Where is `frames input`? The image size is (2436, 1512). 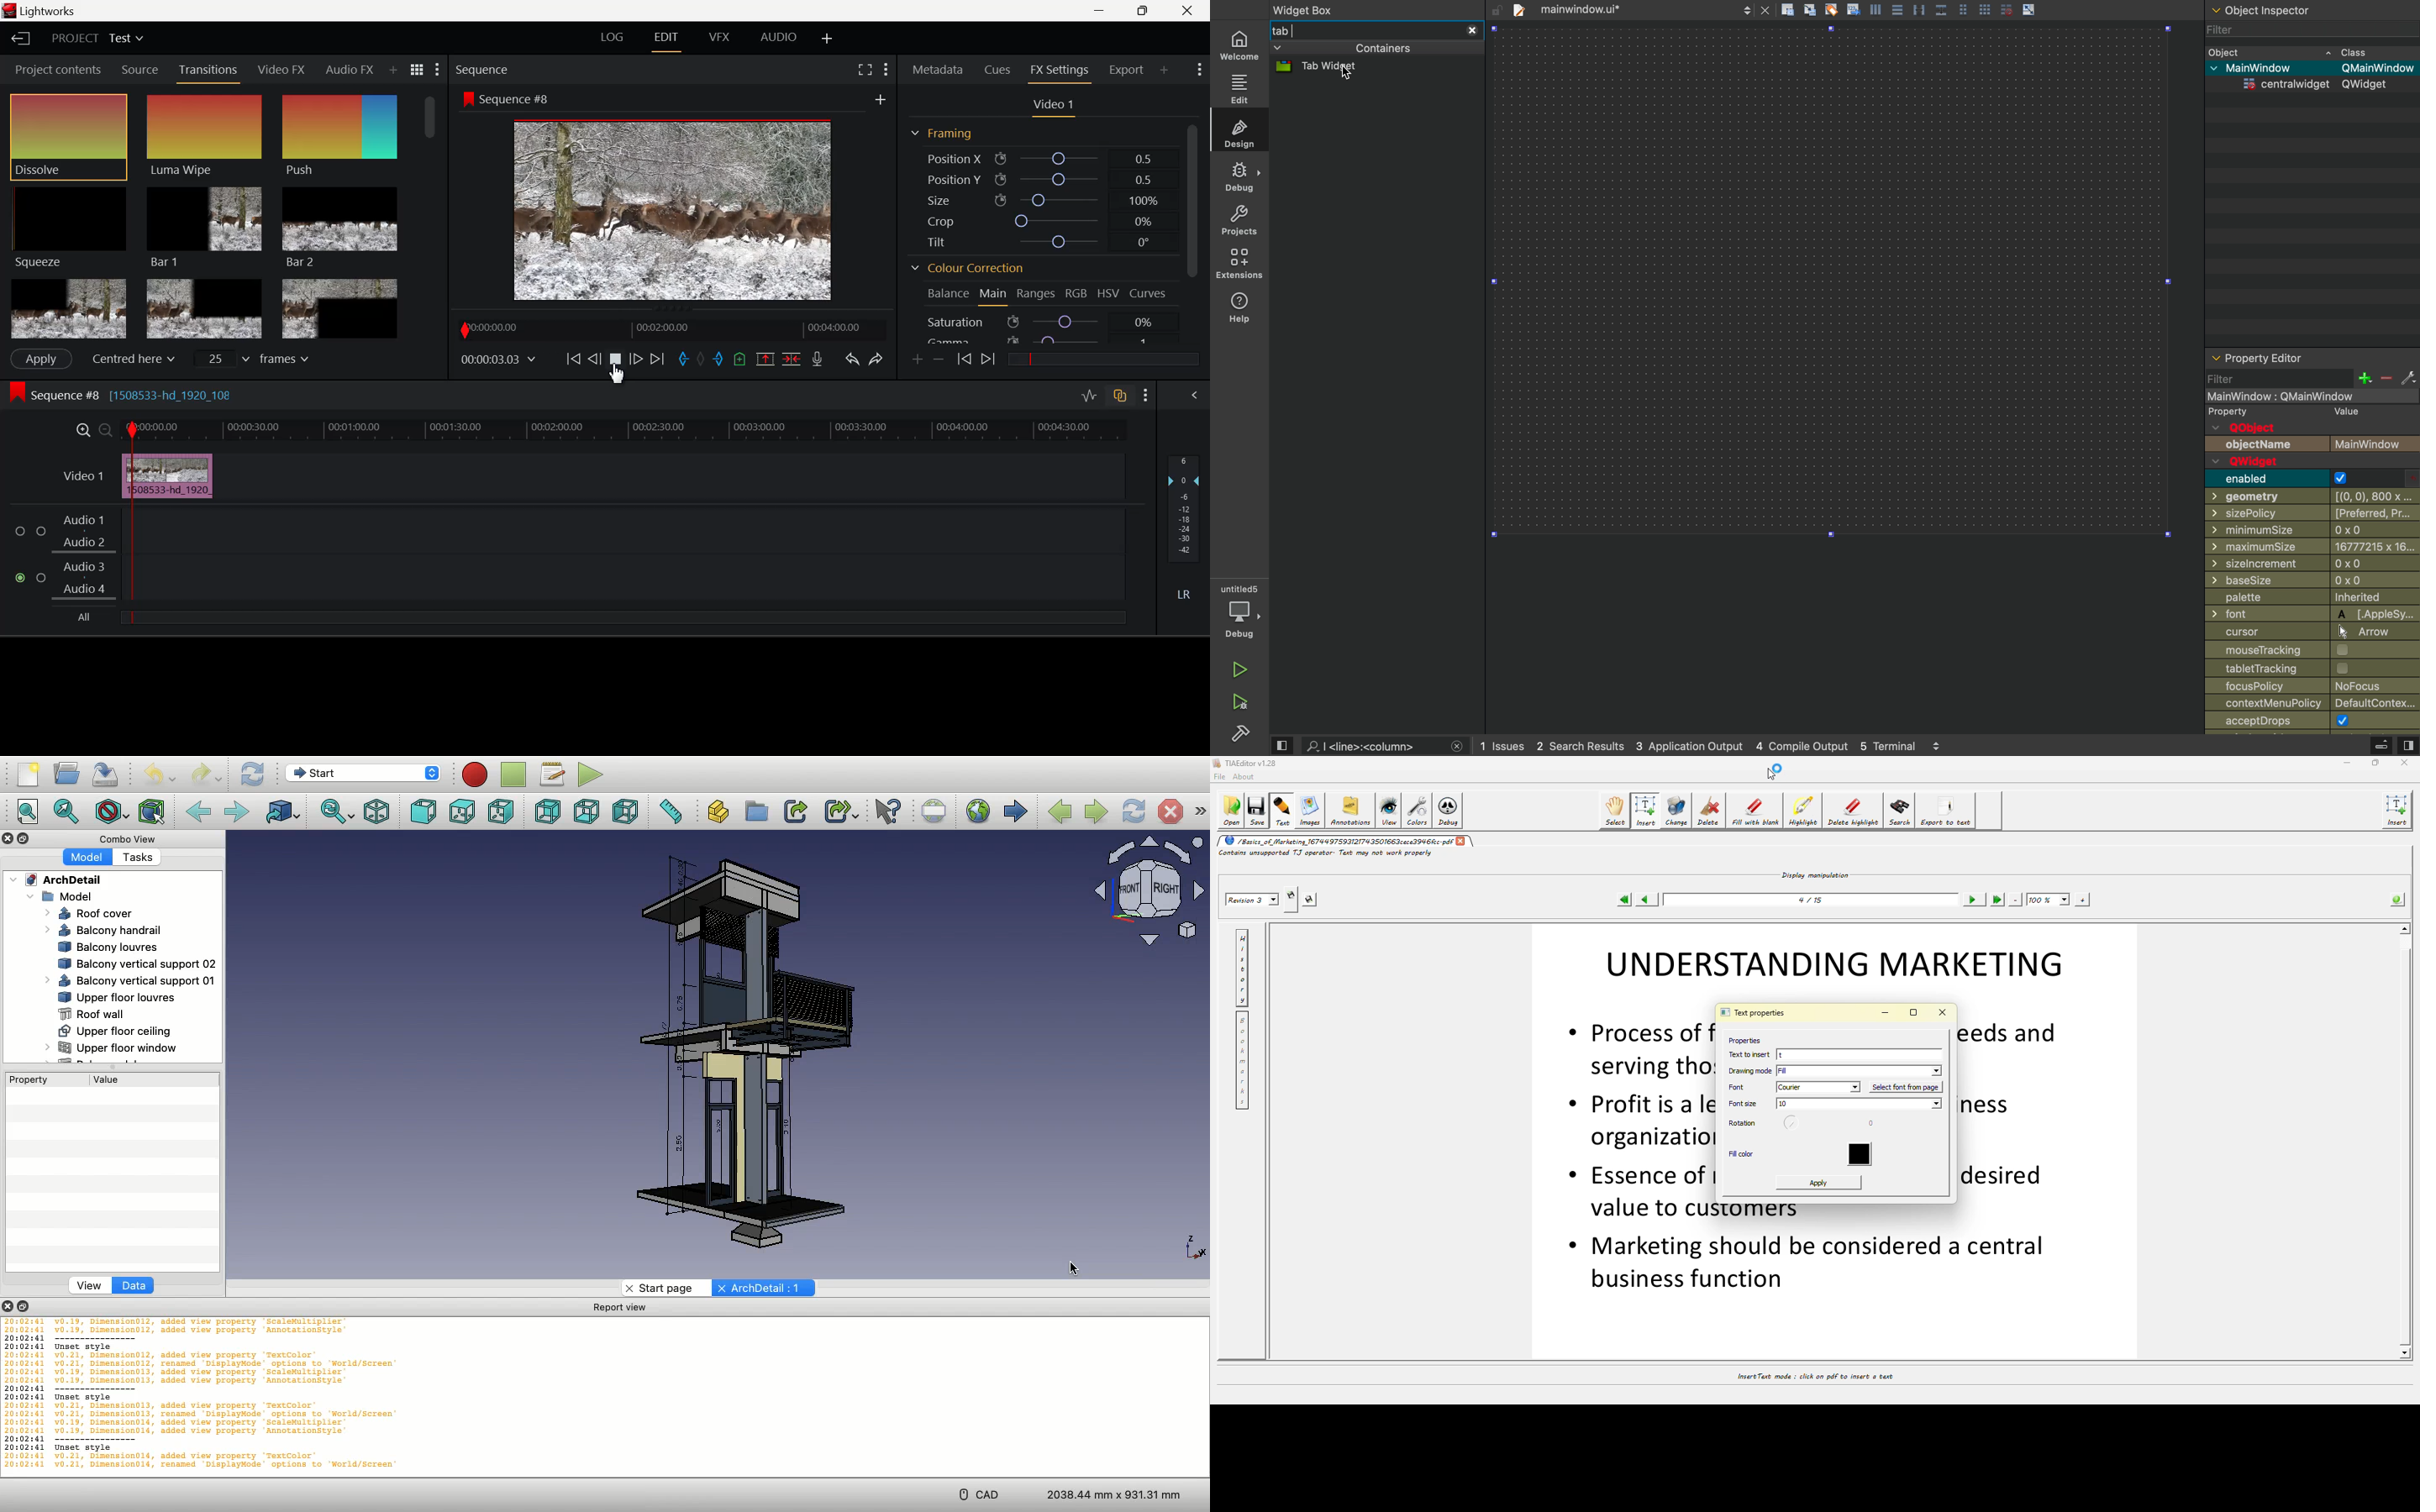 frames input is located at coordinates (255, 358).